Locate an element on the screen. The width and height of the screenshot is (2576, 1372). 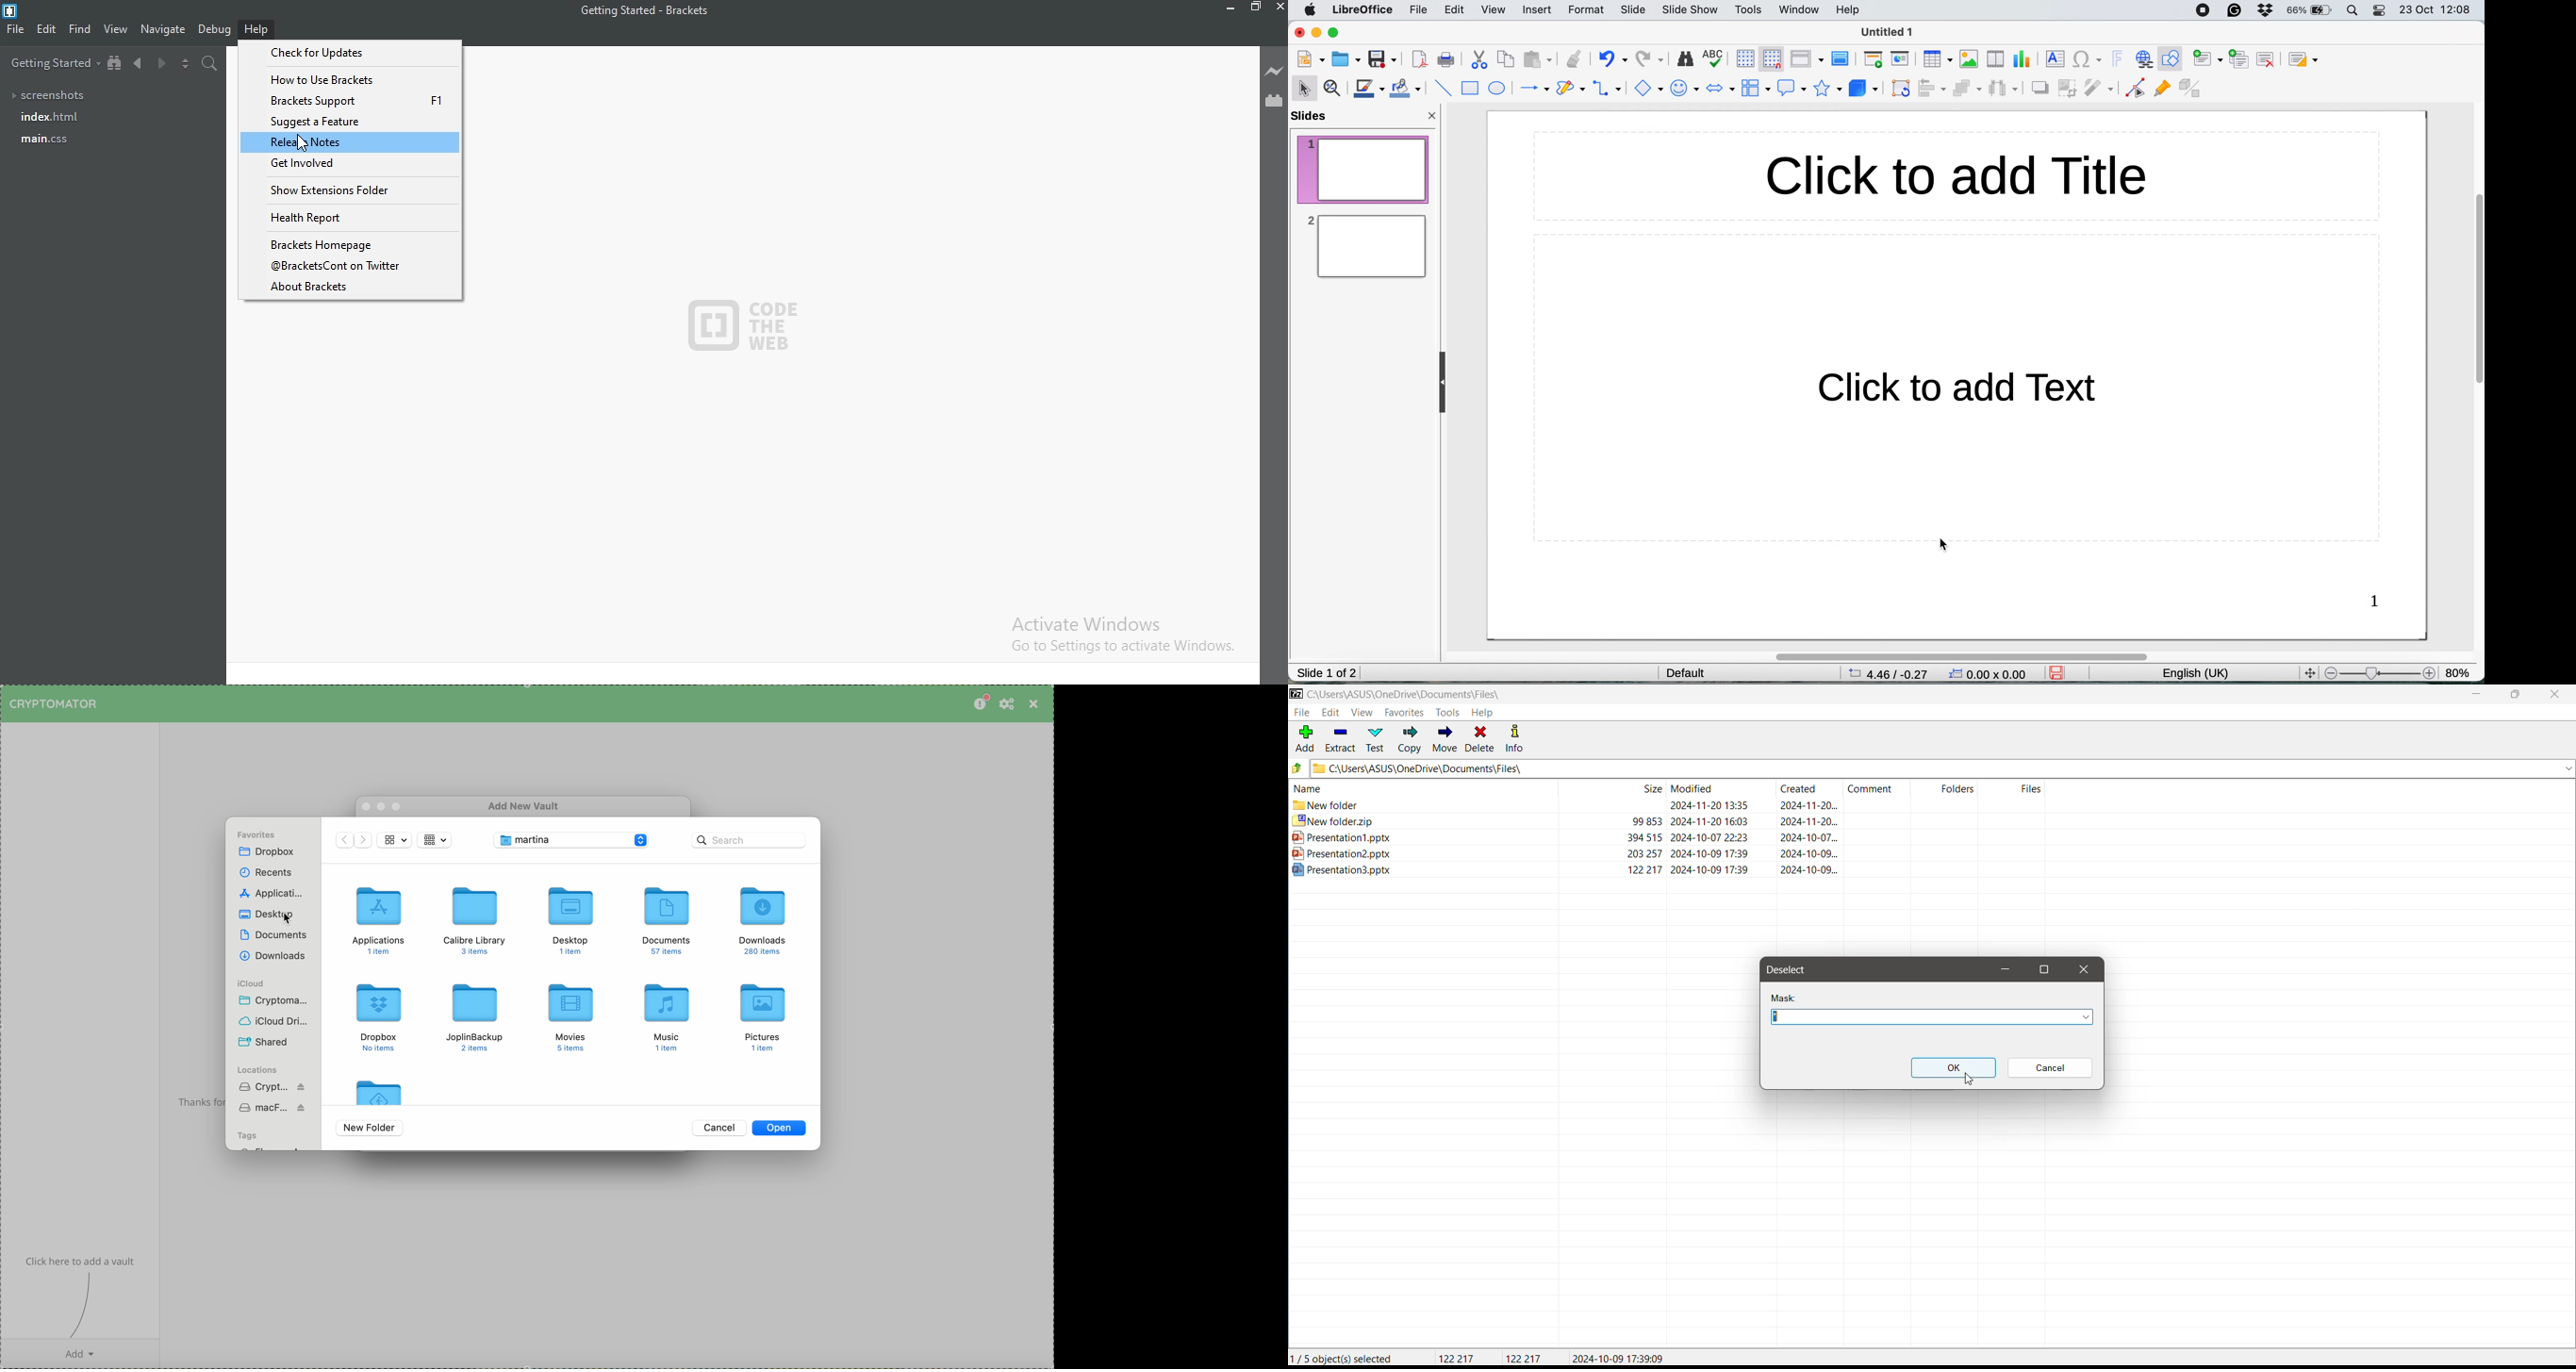
slide show is located at coordinates (1691, 11).